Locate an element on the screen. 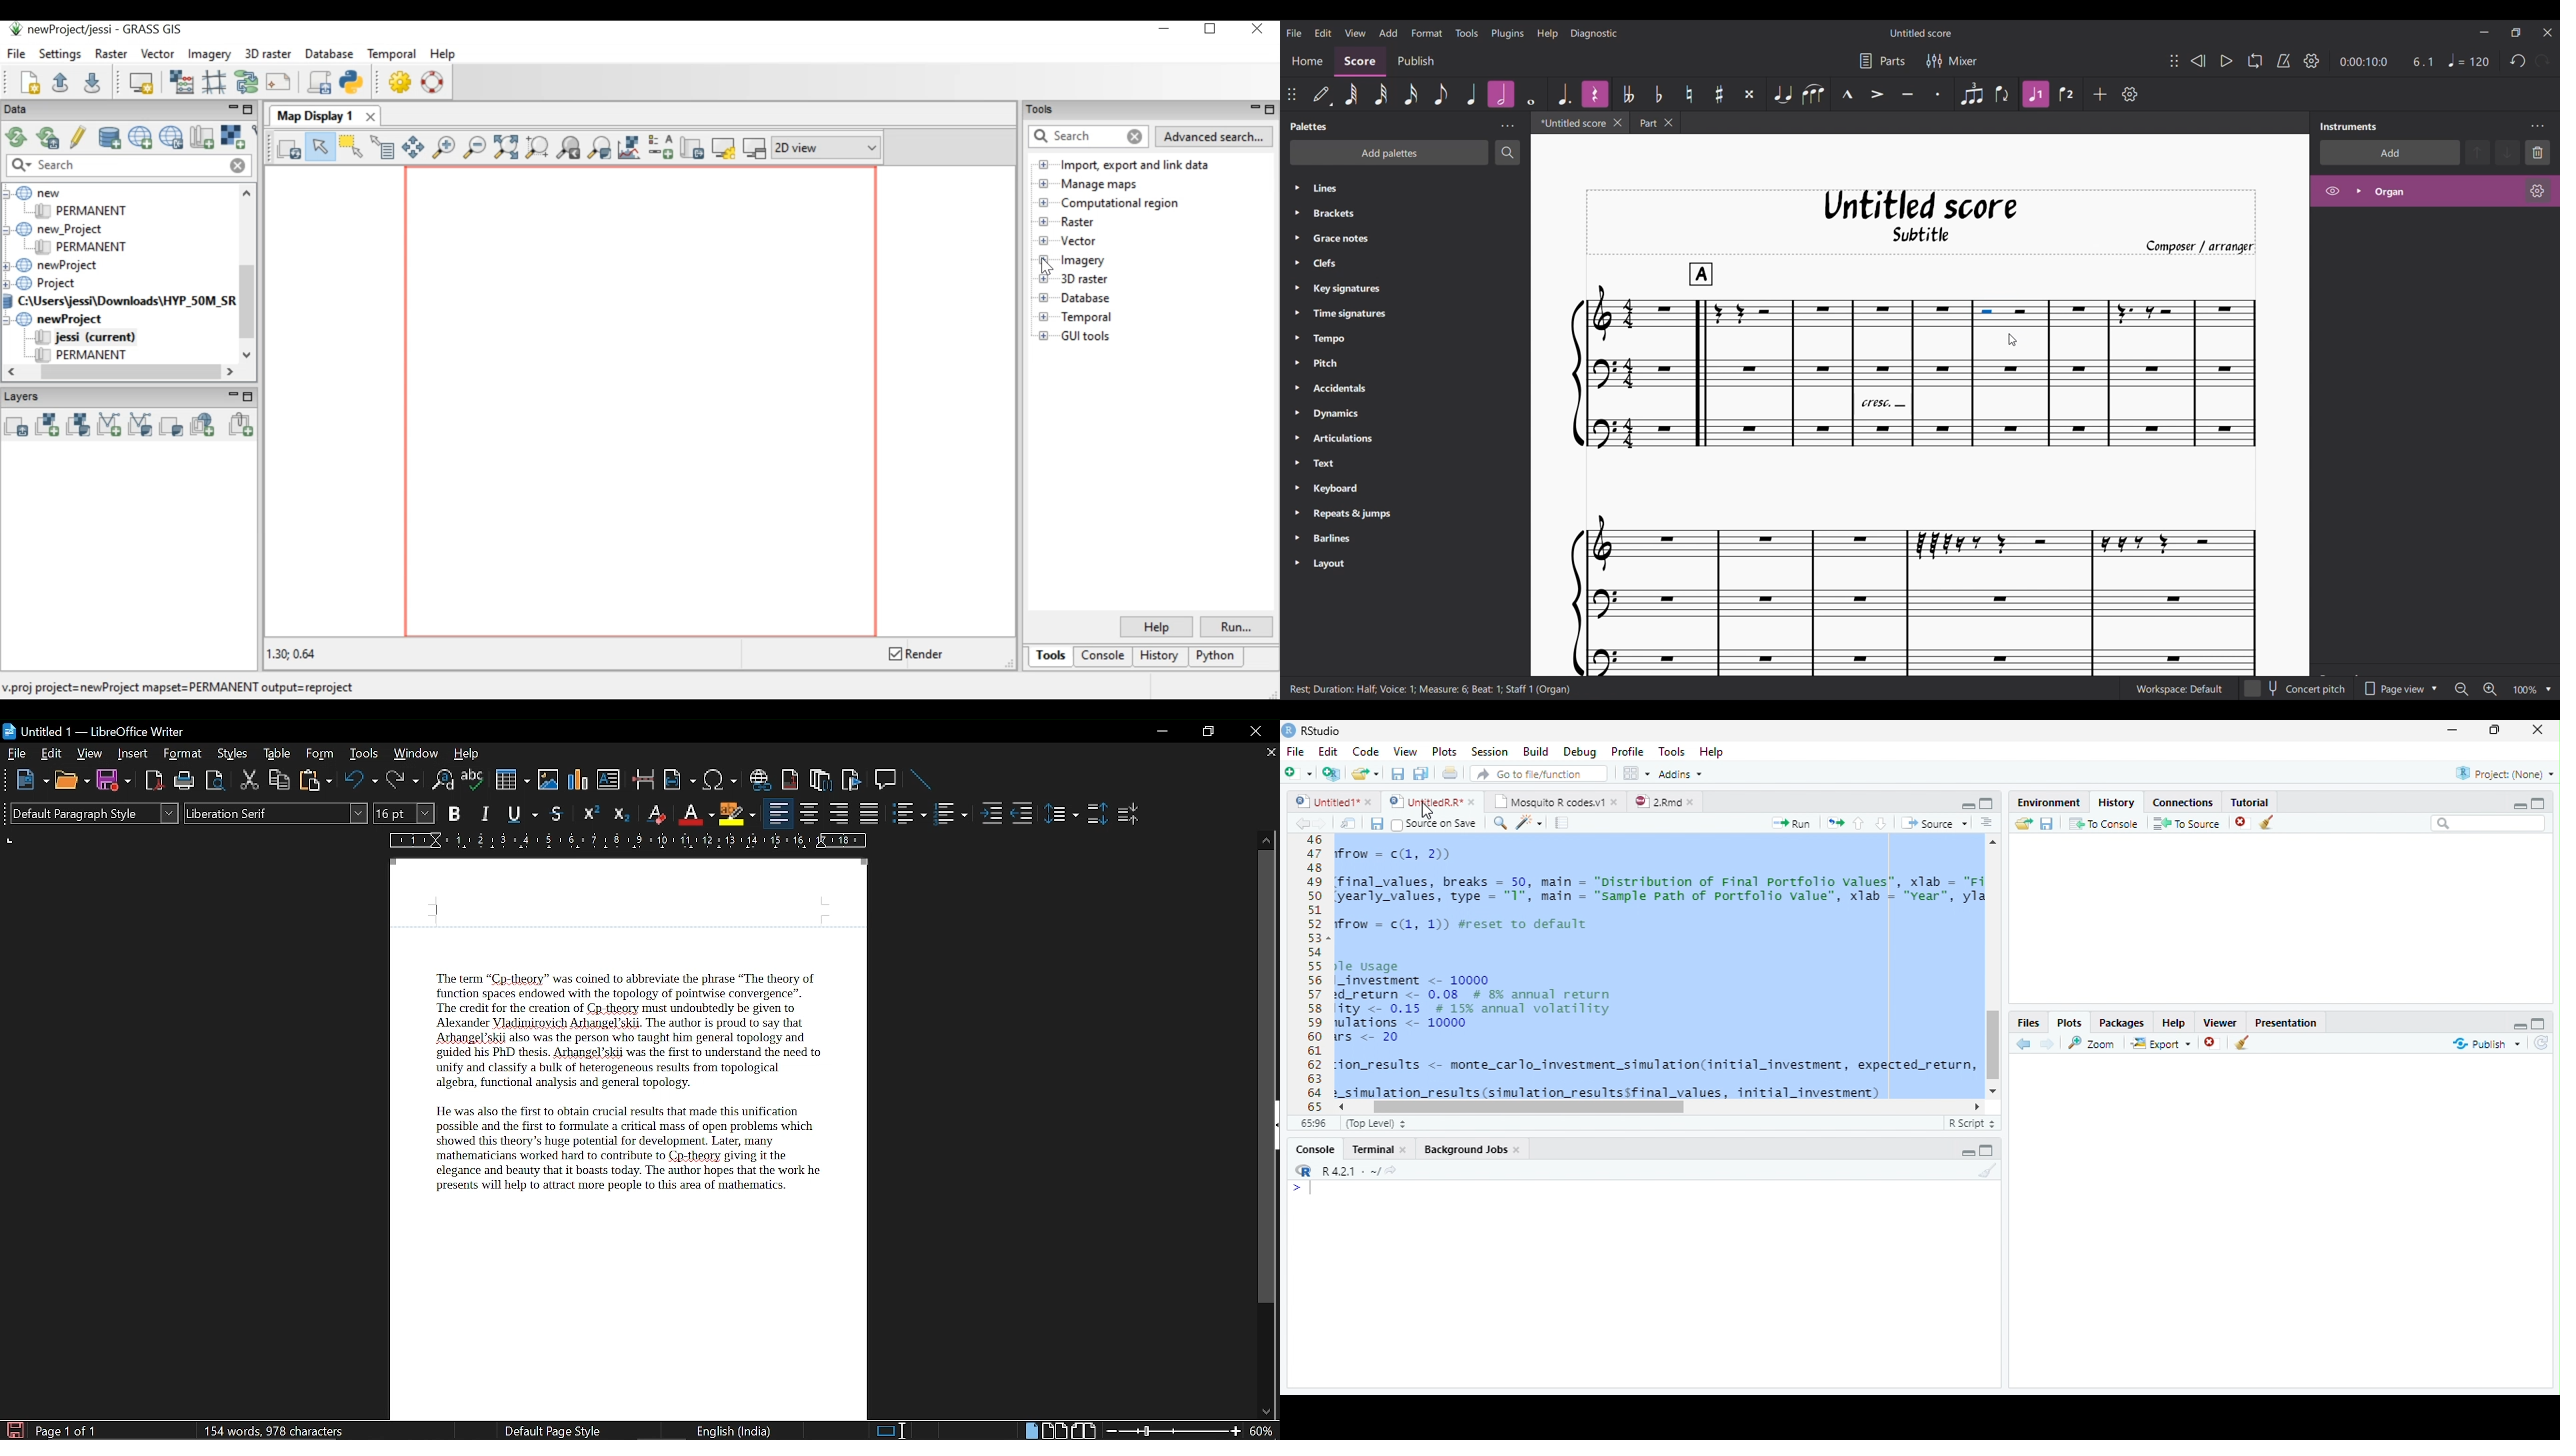 The width and height of the screenshot is (2576, 1456). R Script is located at coordinates (1972, 1124).